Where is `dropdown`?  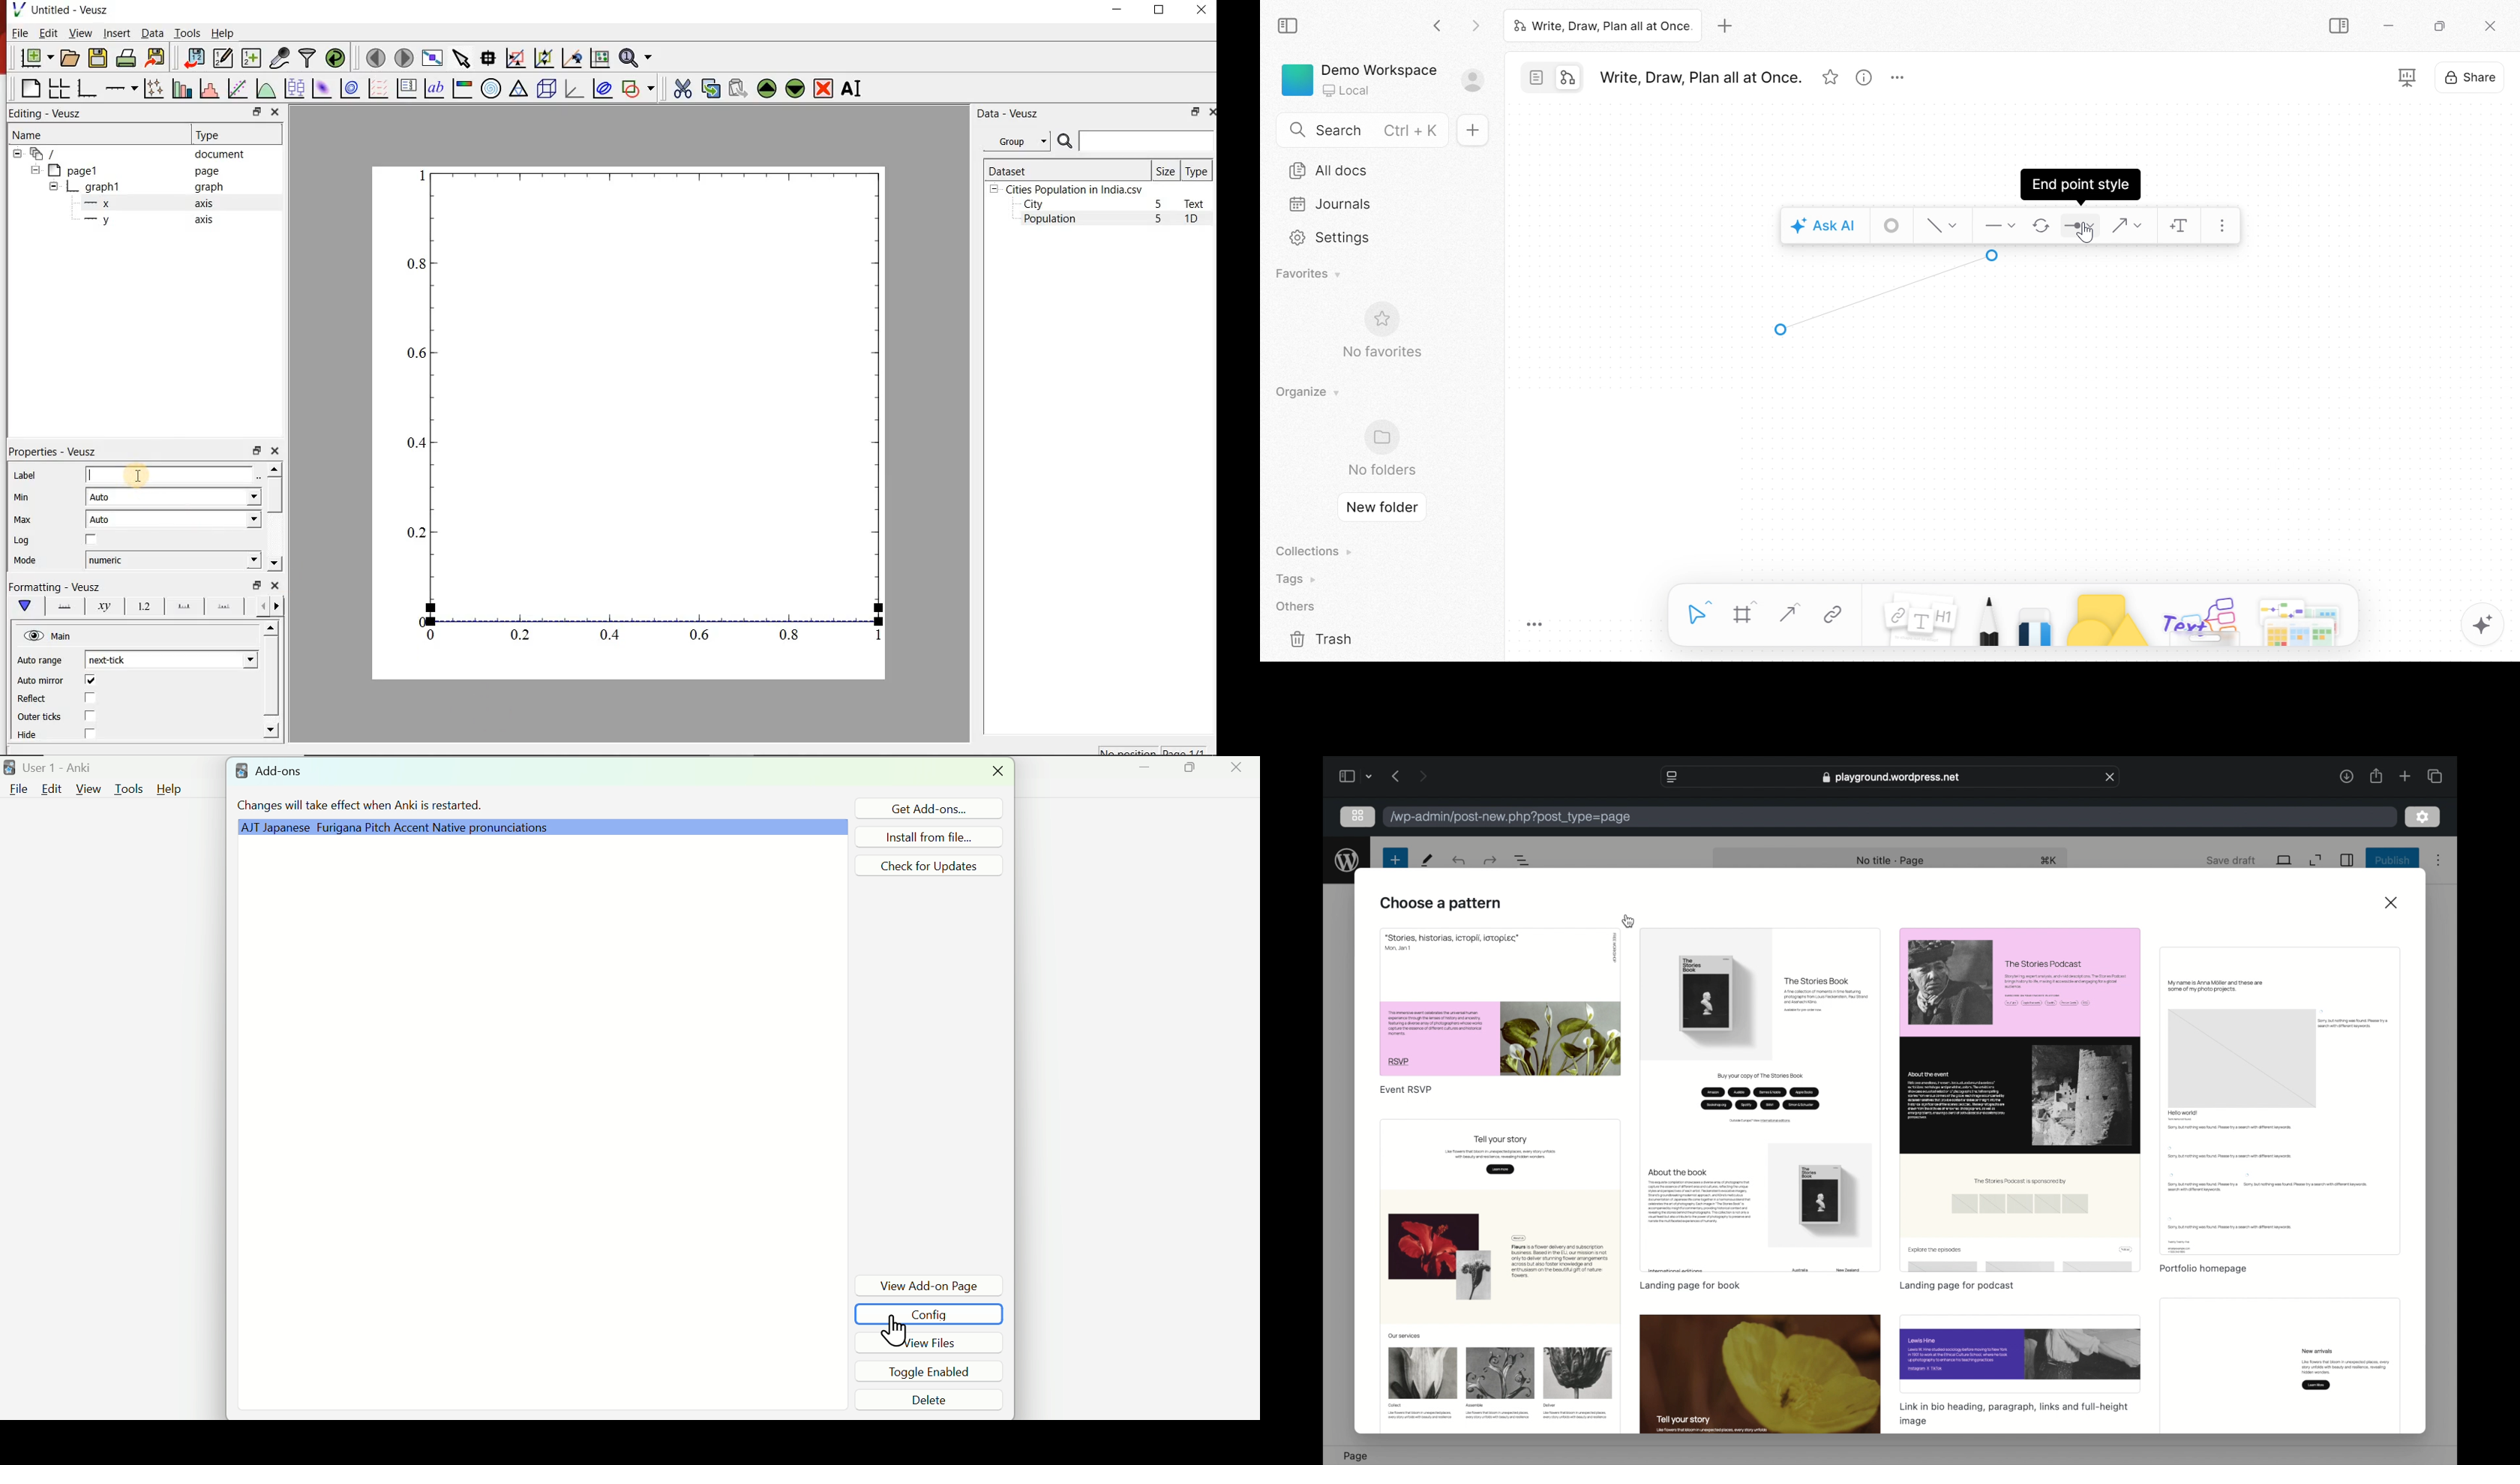 dropdown is located at coordinates (1370, 776).